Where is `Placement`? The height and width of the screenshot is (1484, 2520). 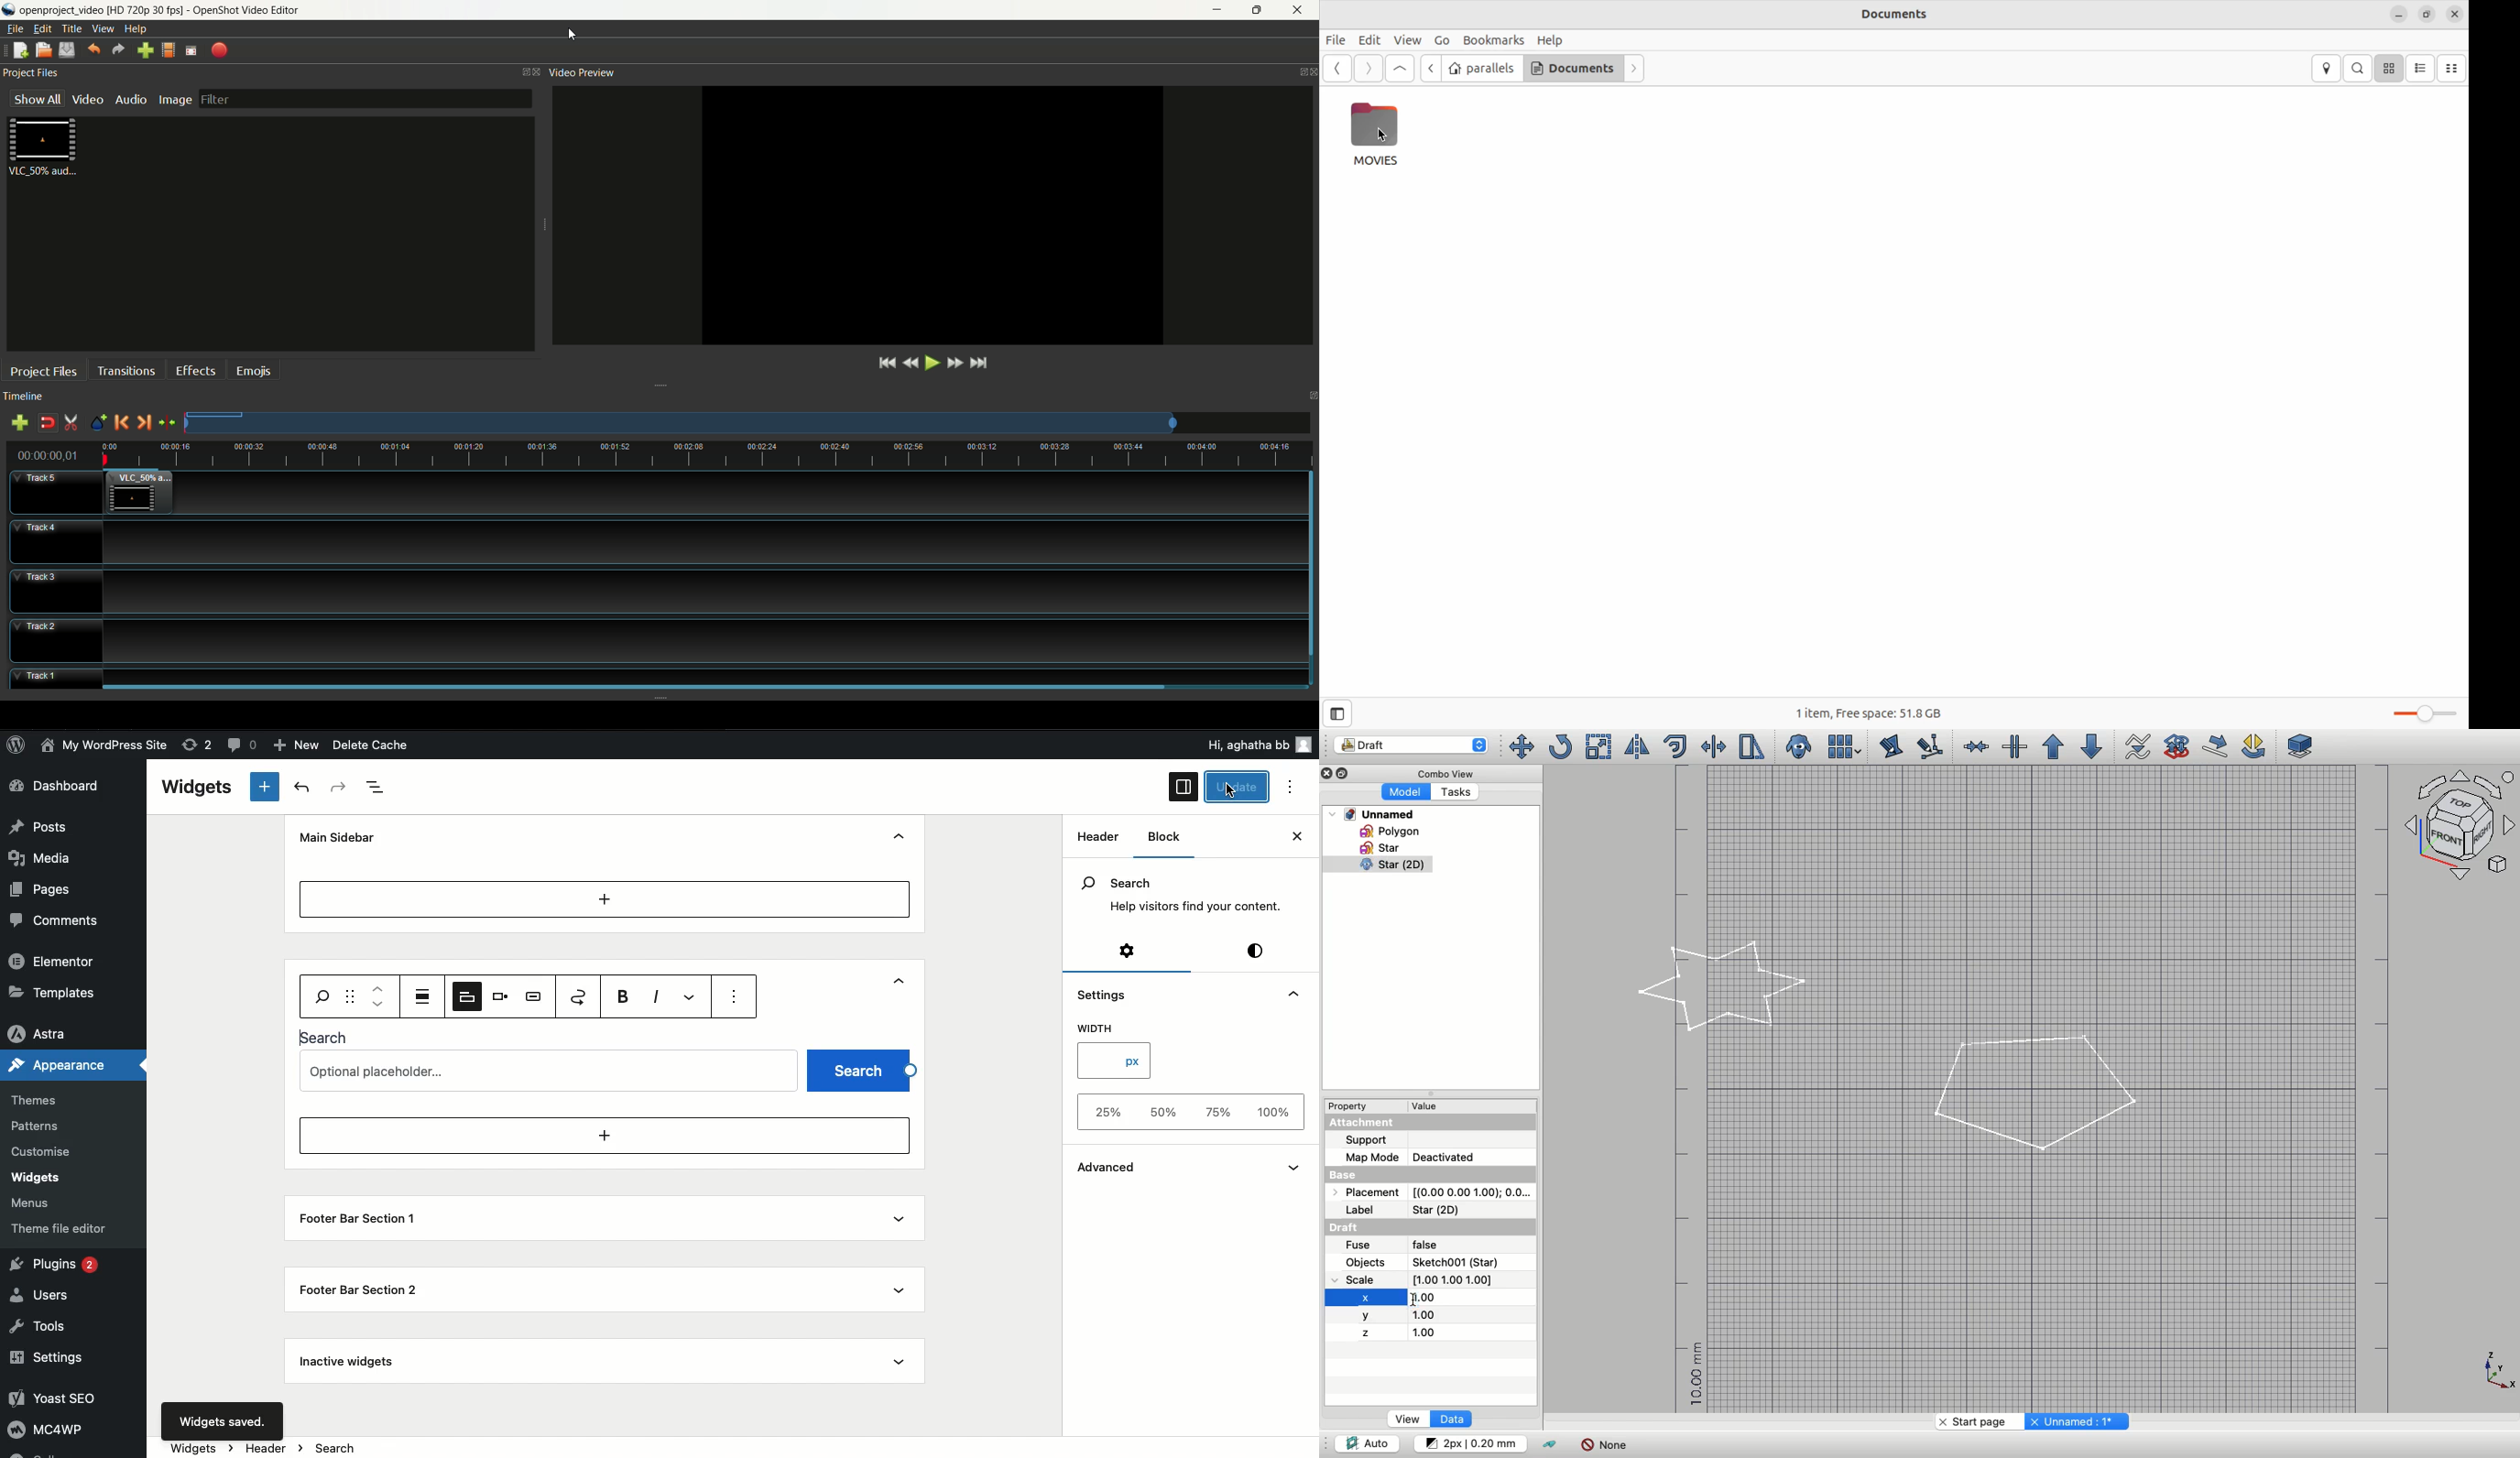 Placement is located at coordinates (1366, 1191).